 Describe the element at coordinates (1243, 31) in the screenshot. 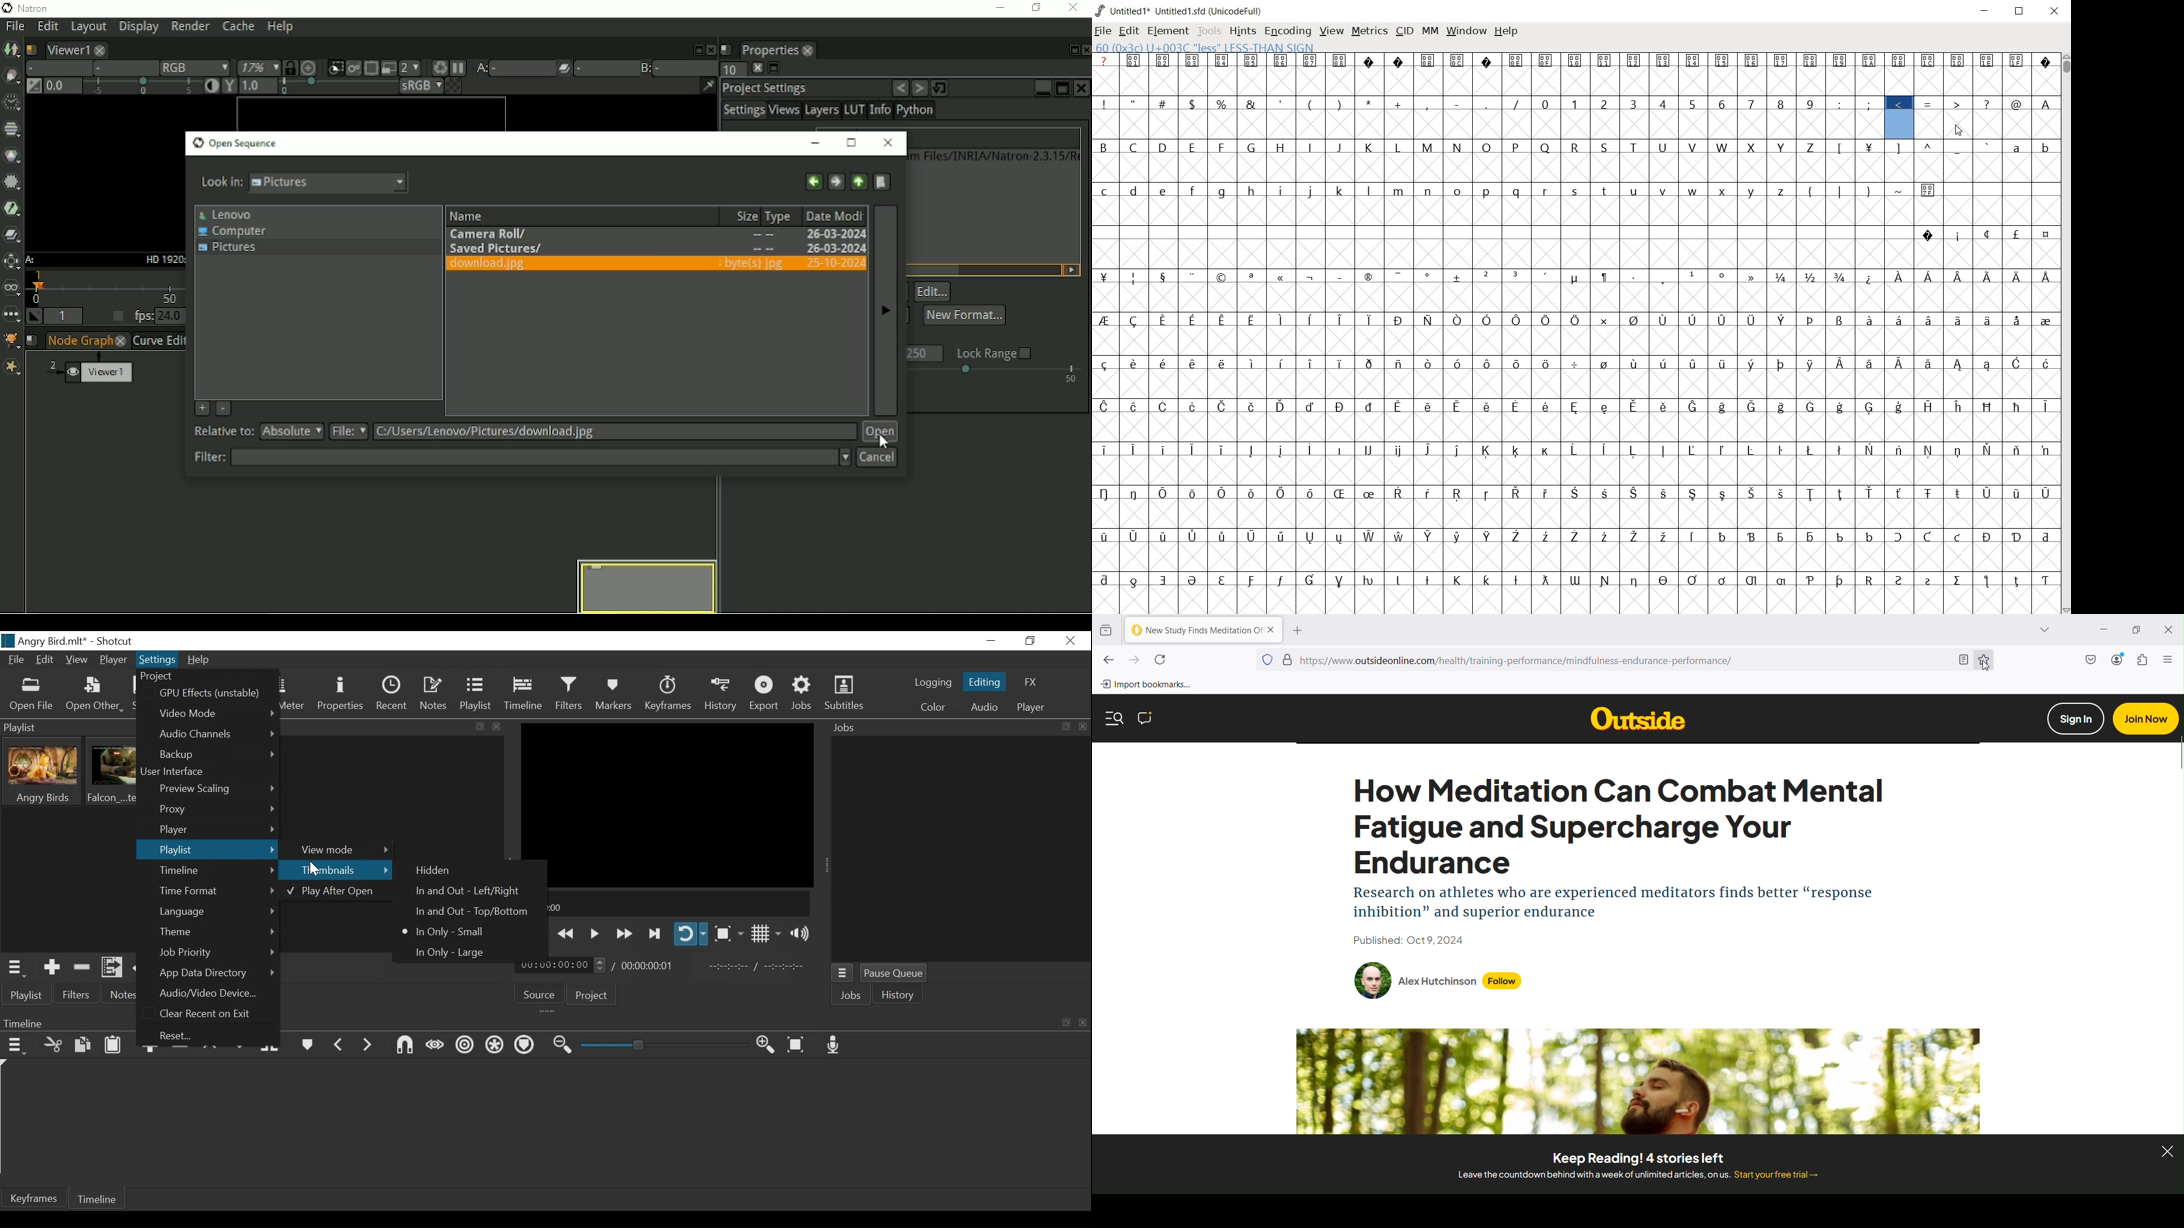

I see `hints` at that location.